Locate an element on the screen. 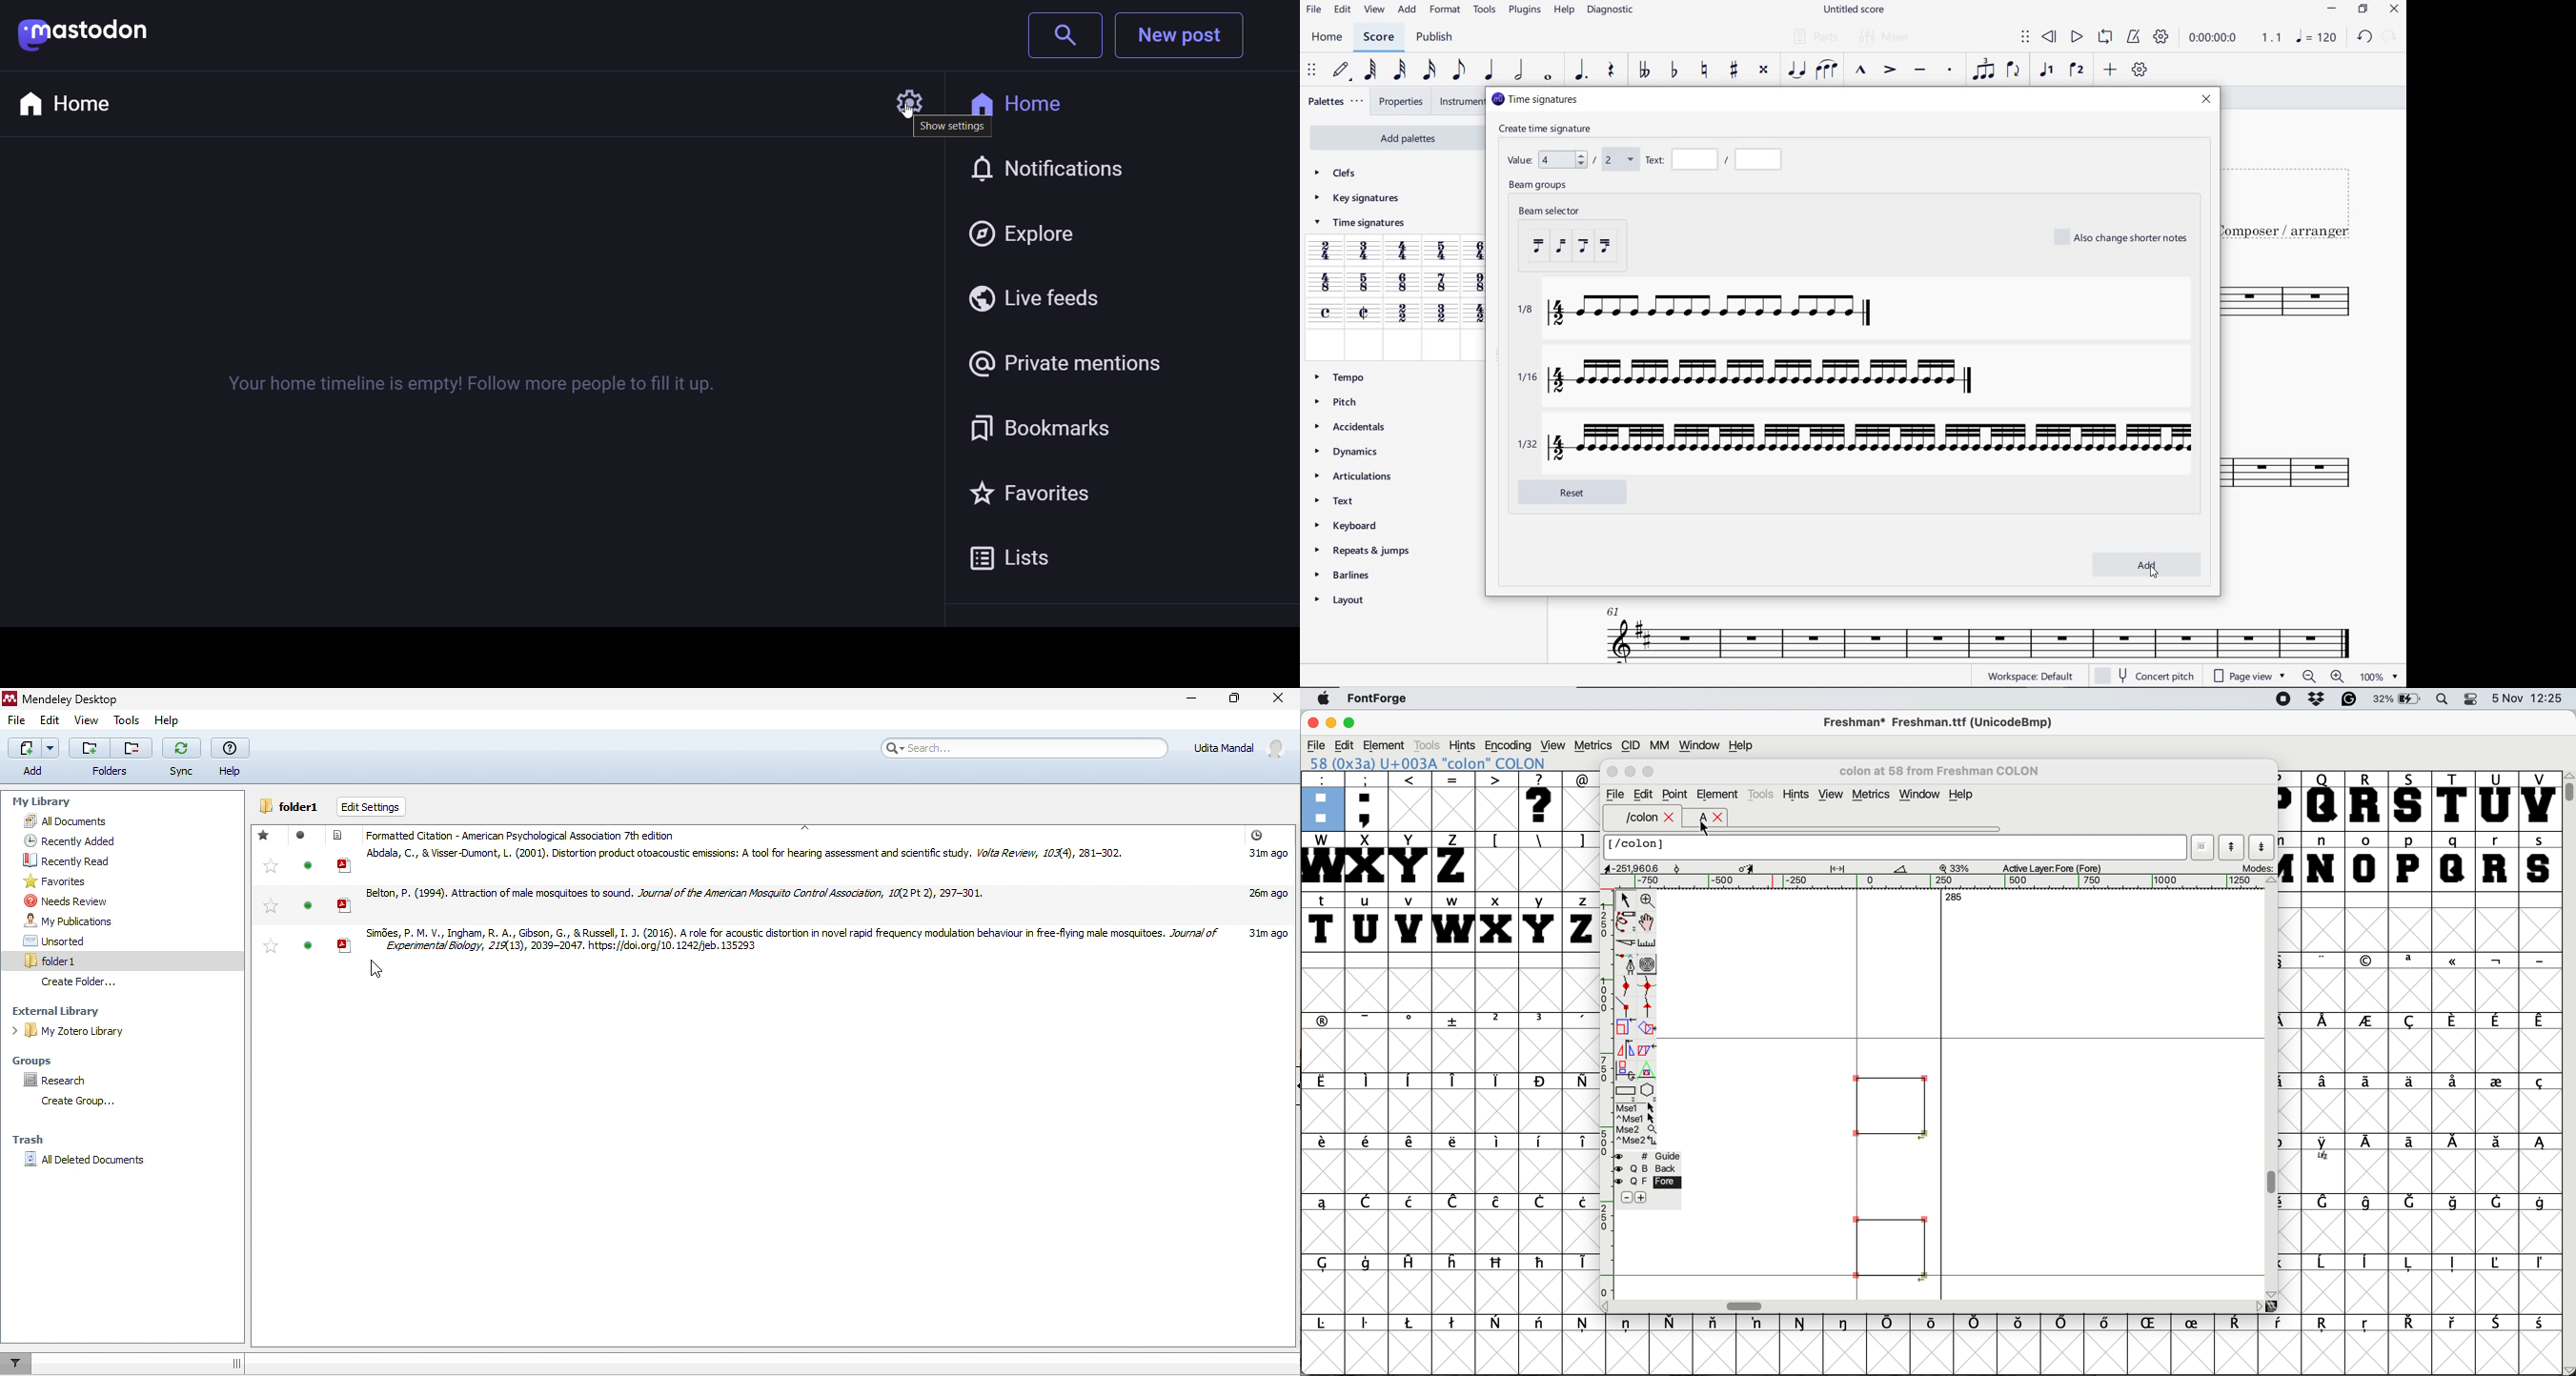 This screenshot has width=2576, height=1400. n is located at coordinates (2321, 861).